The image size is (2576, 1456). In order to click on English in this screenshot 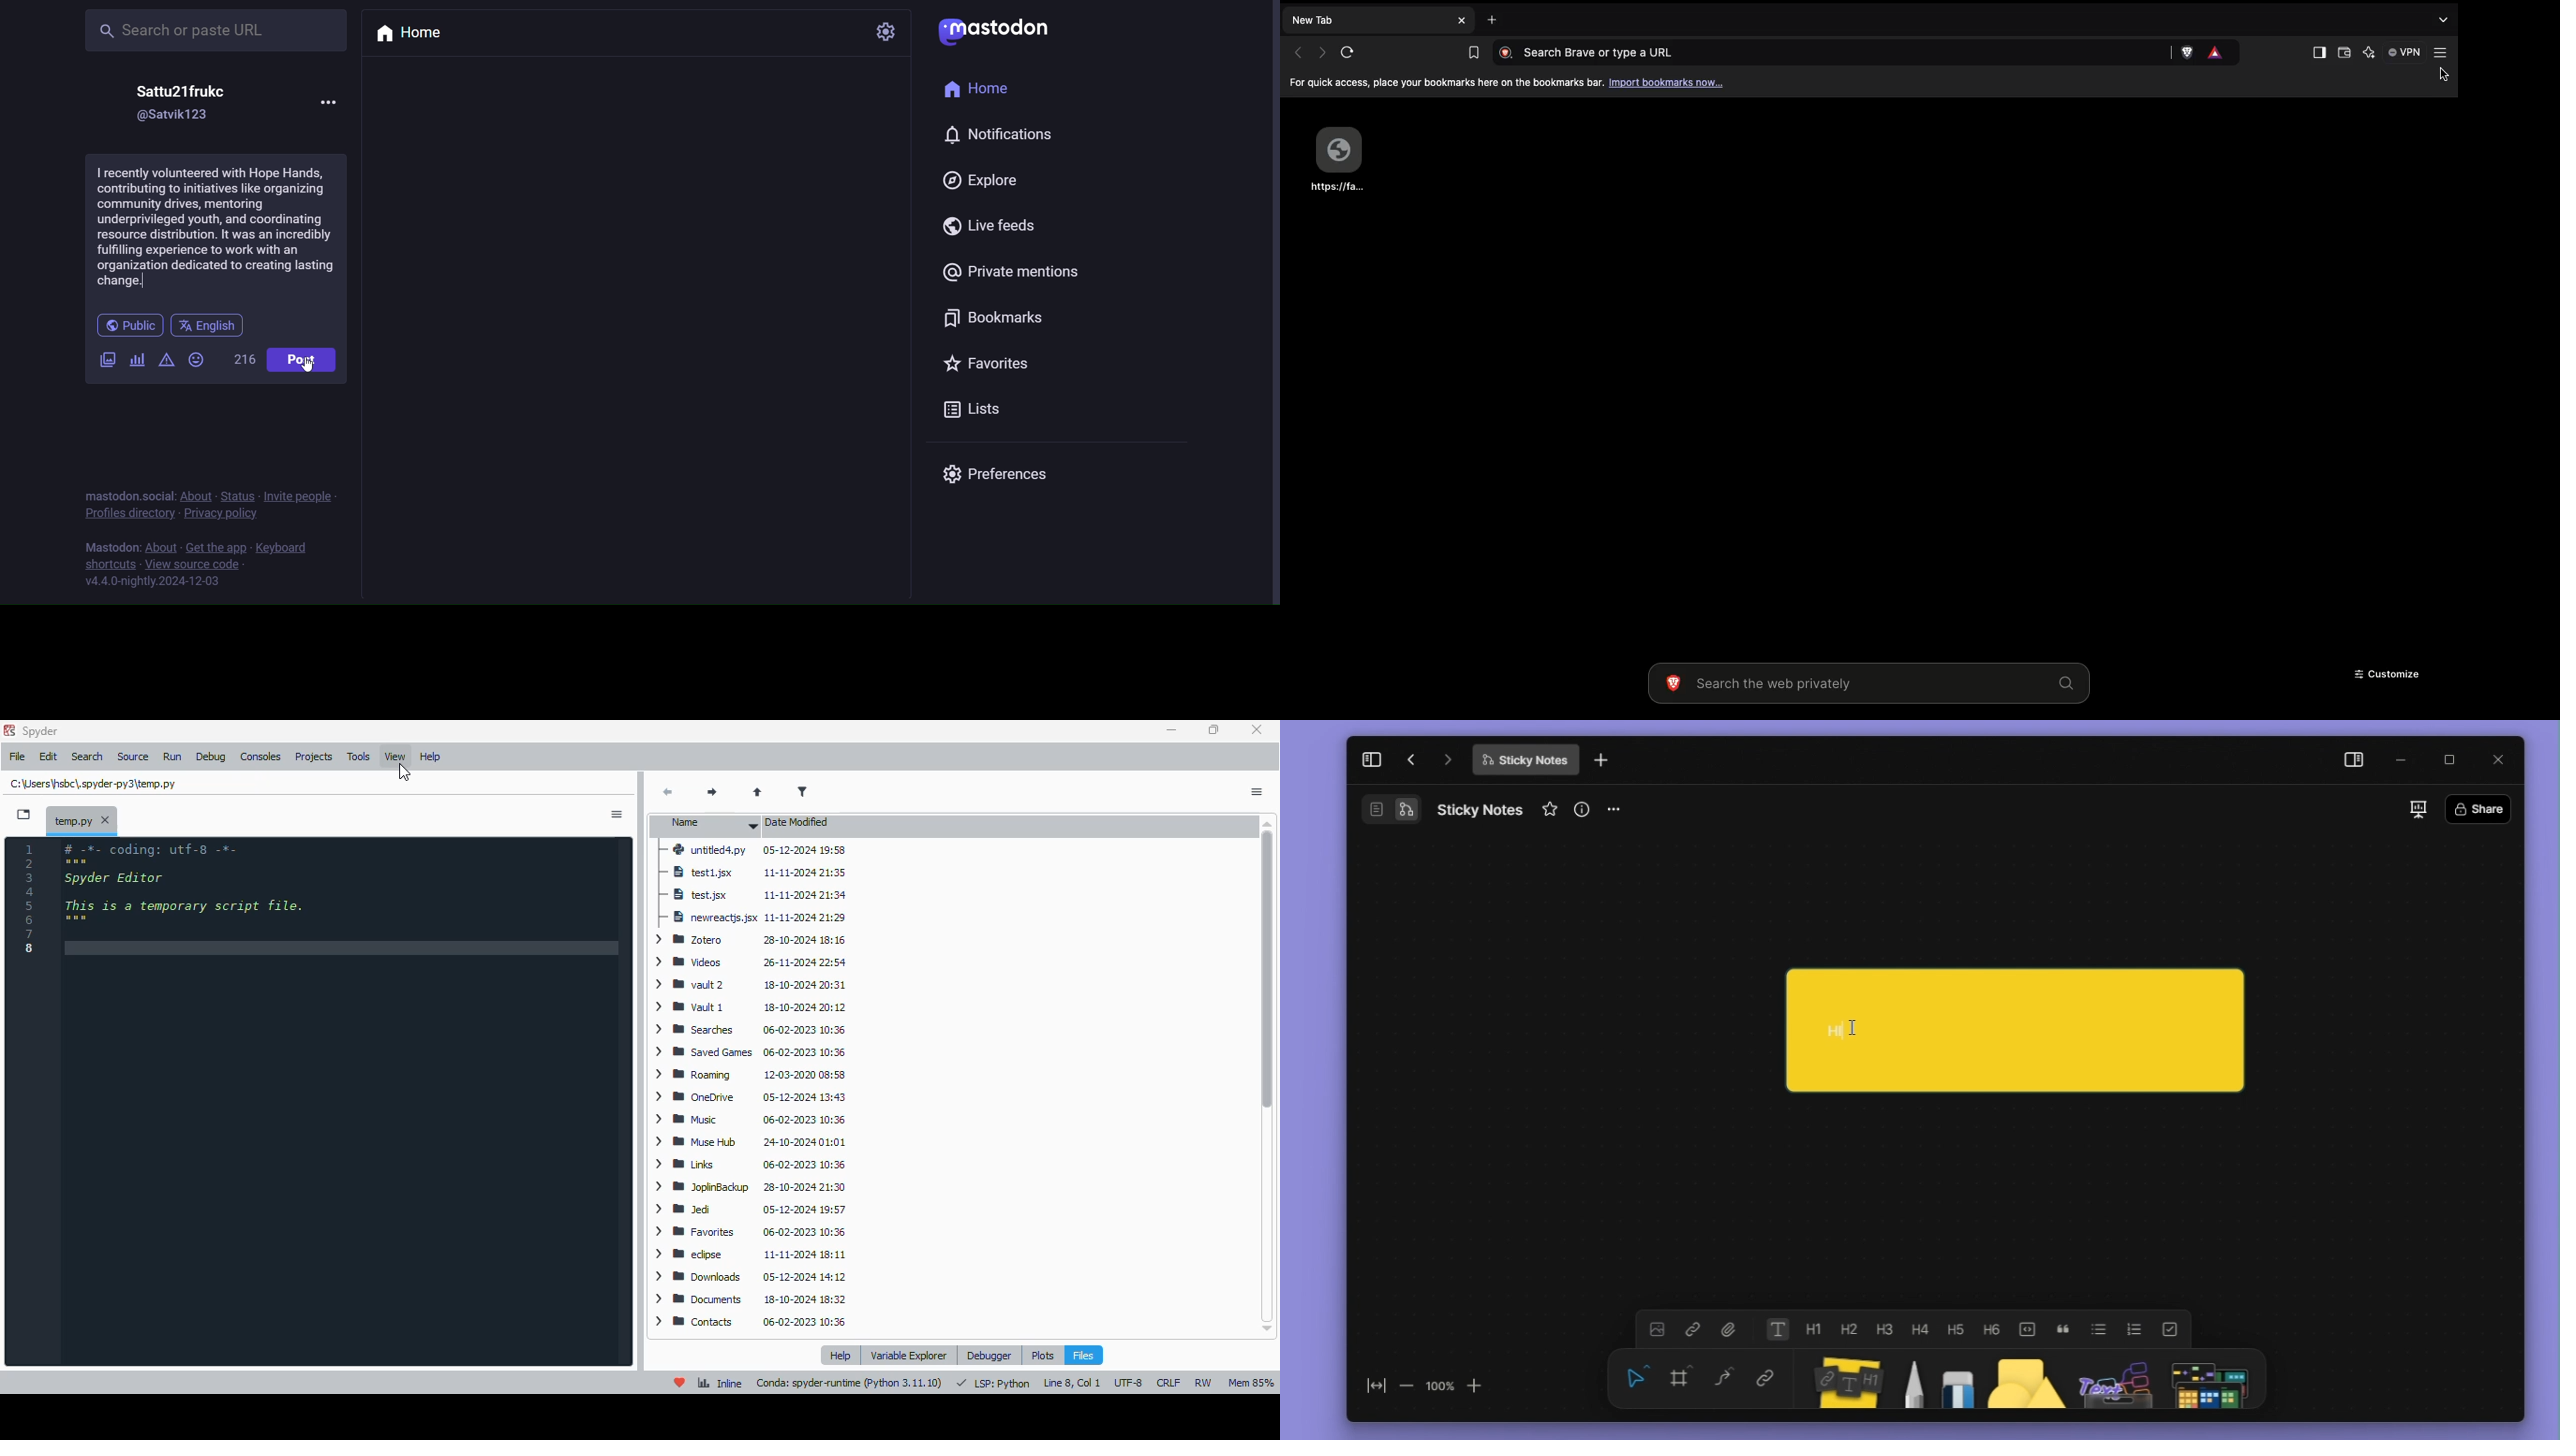, I will do `click(215, 325)`.